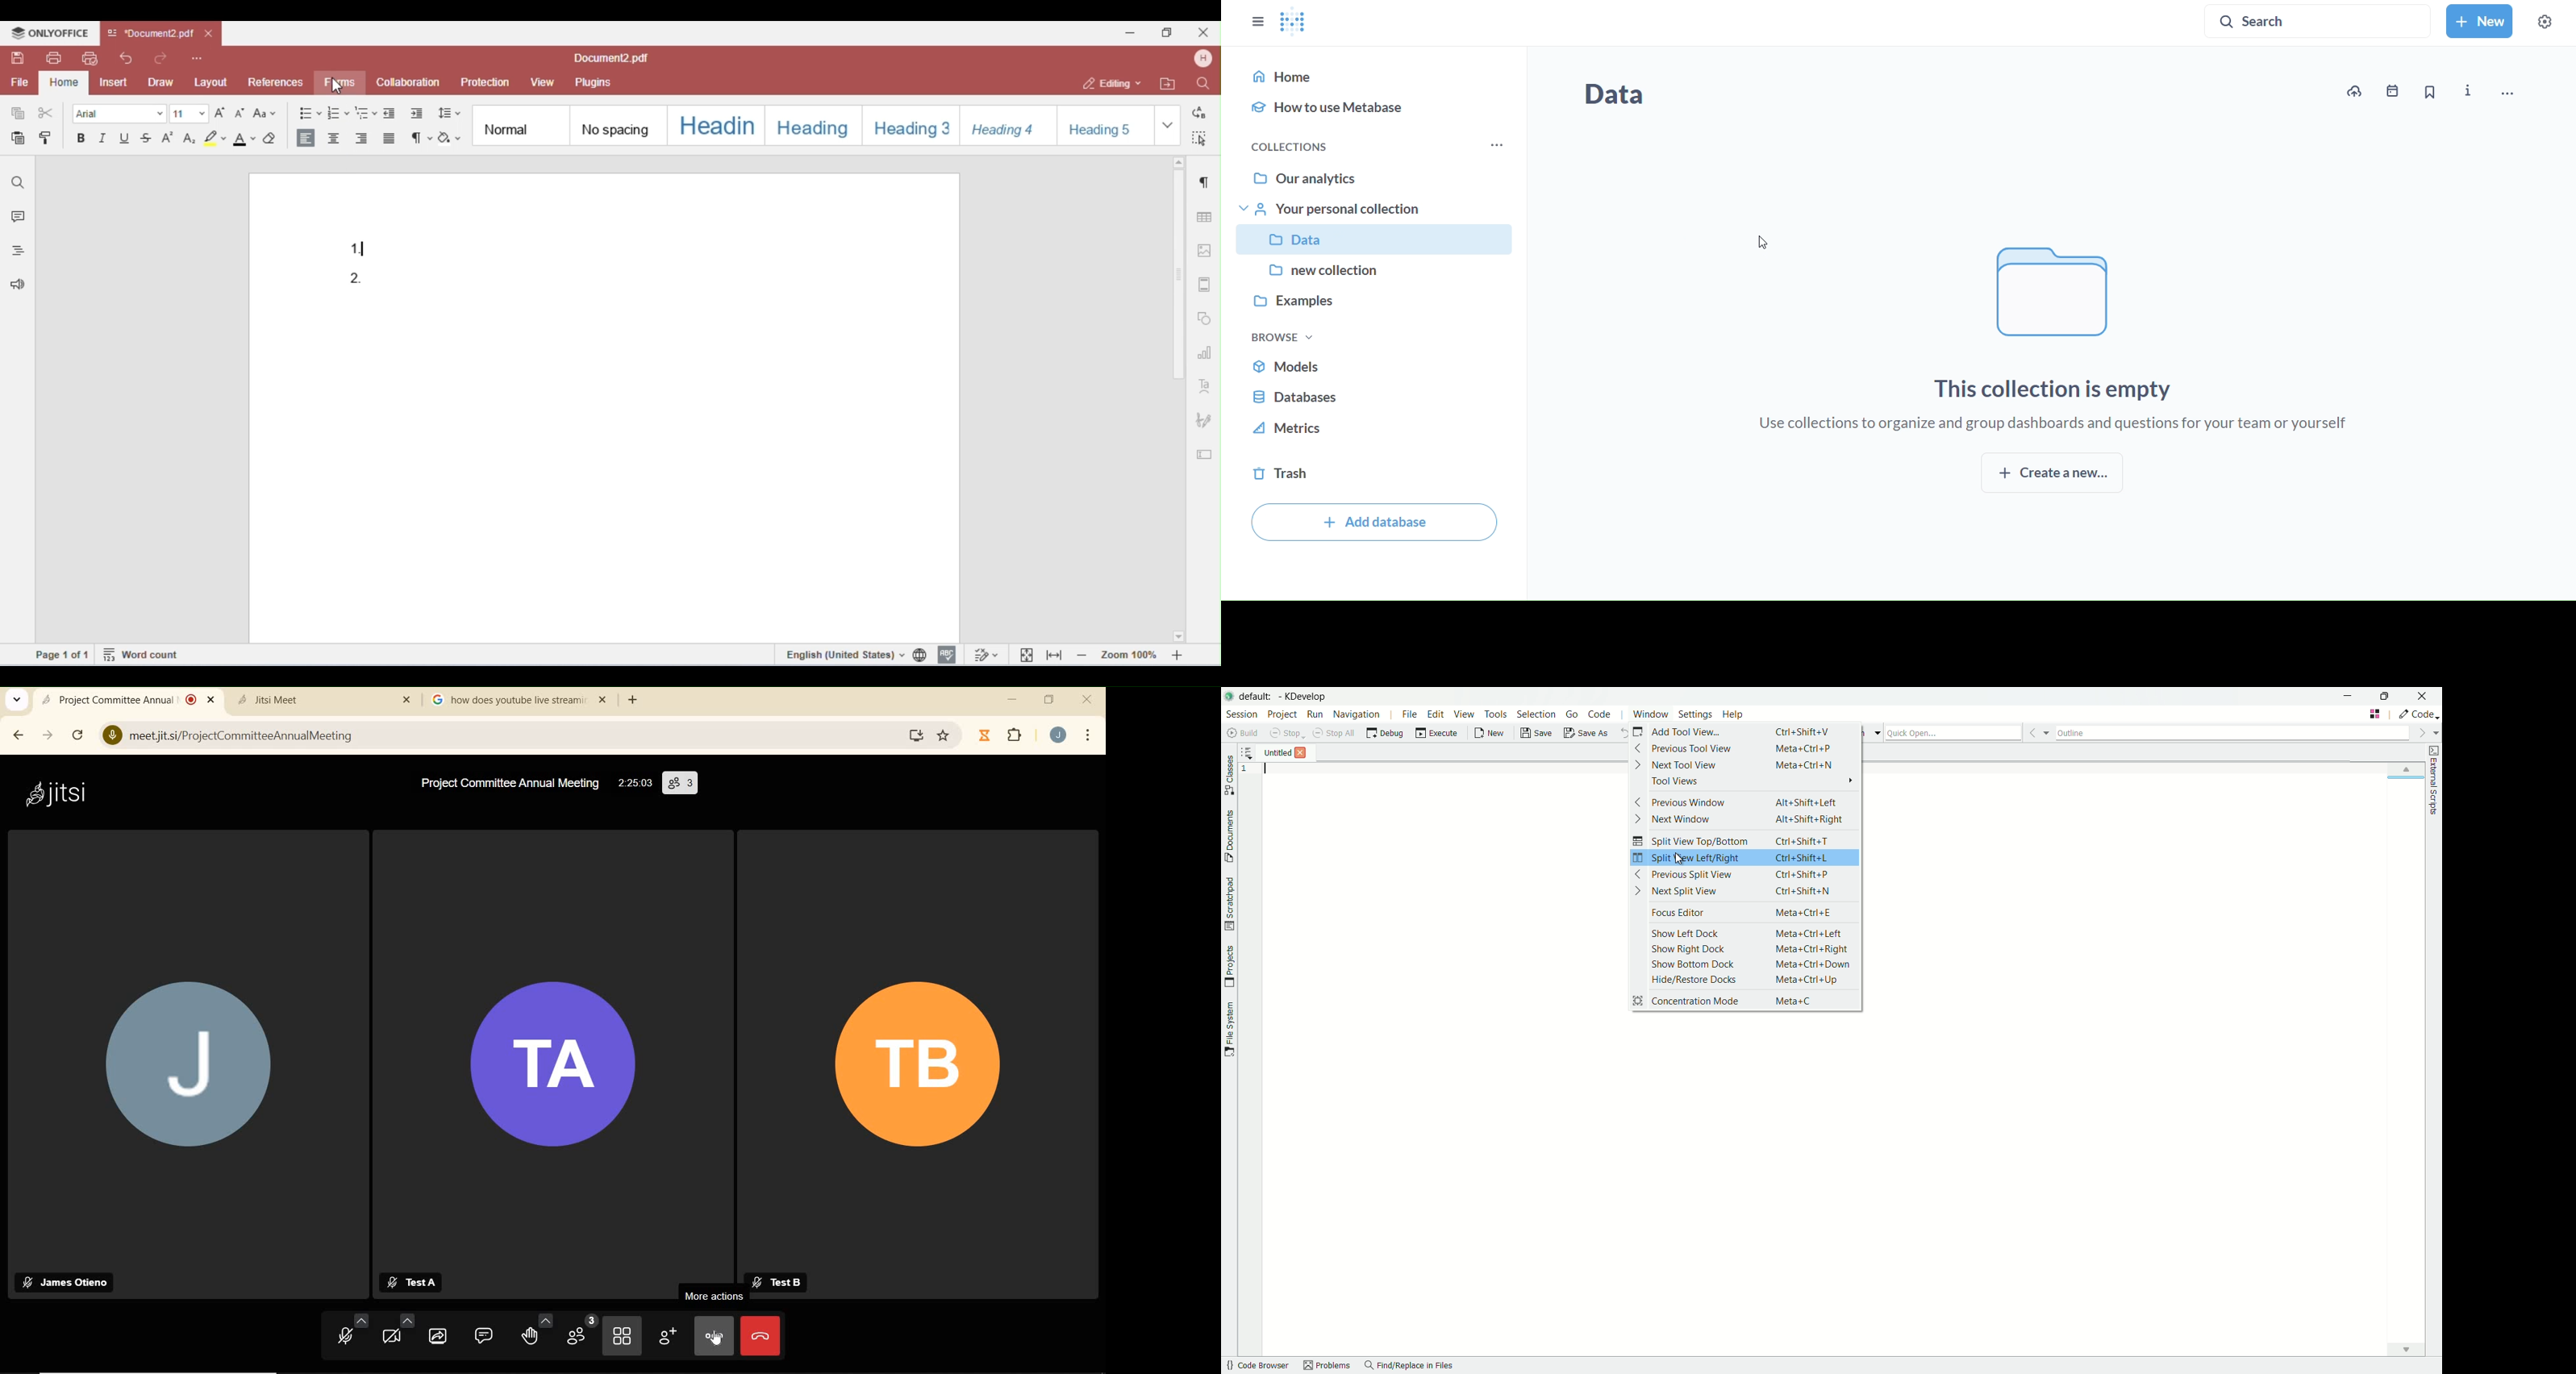 This screenshot has width=2576, height=1400. What do you see at coordinates (1495, 714) in the screenshot?
I see `tools menu` at bounding box center [1495, 714].